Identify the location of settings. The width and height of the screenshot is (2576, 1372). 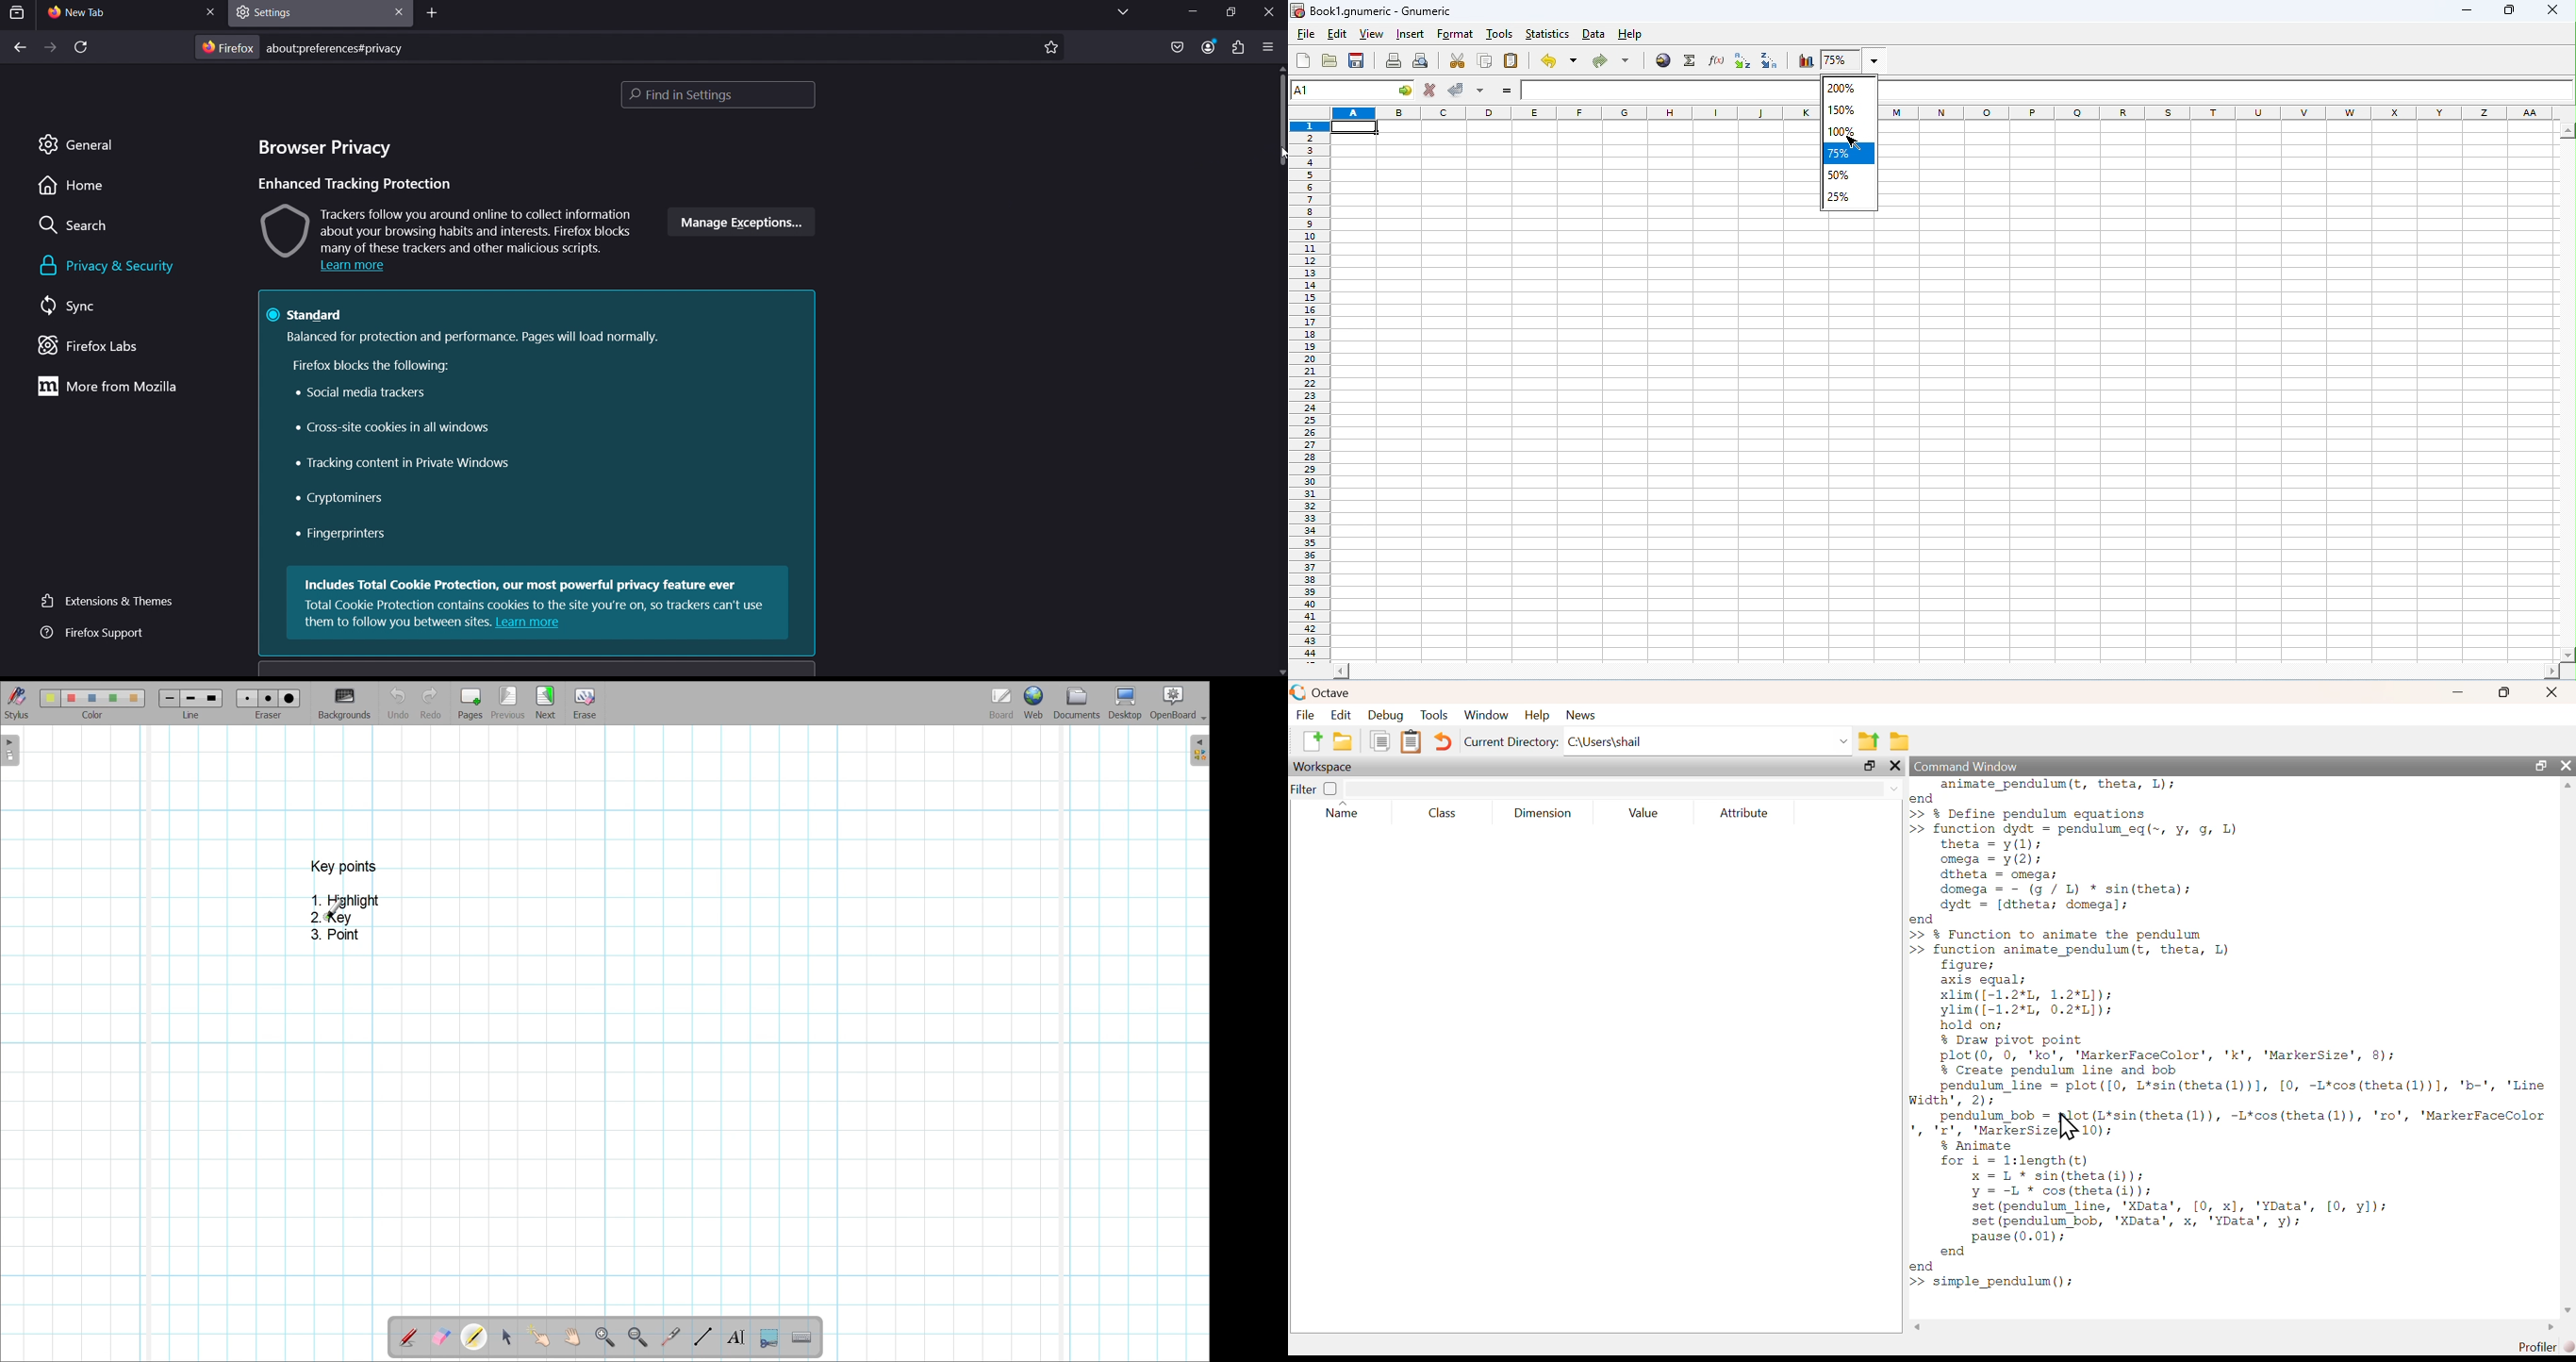
(274, 11).